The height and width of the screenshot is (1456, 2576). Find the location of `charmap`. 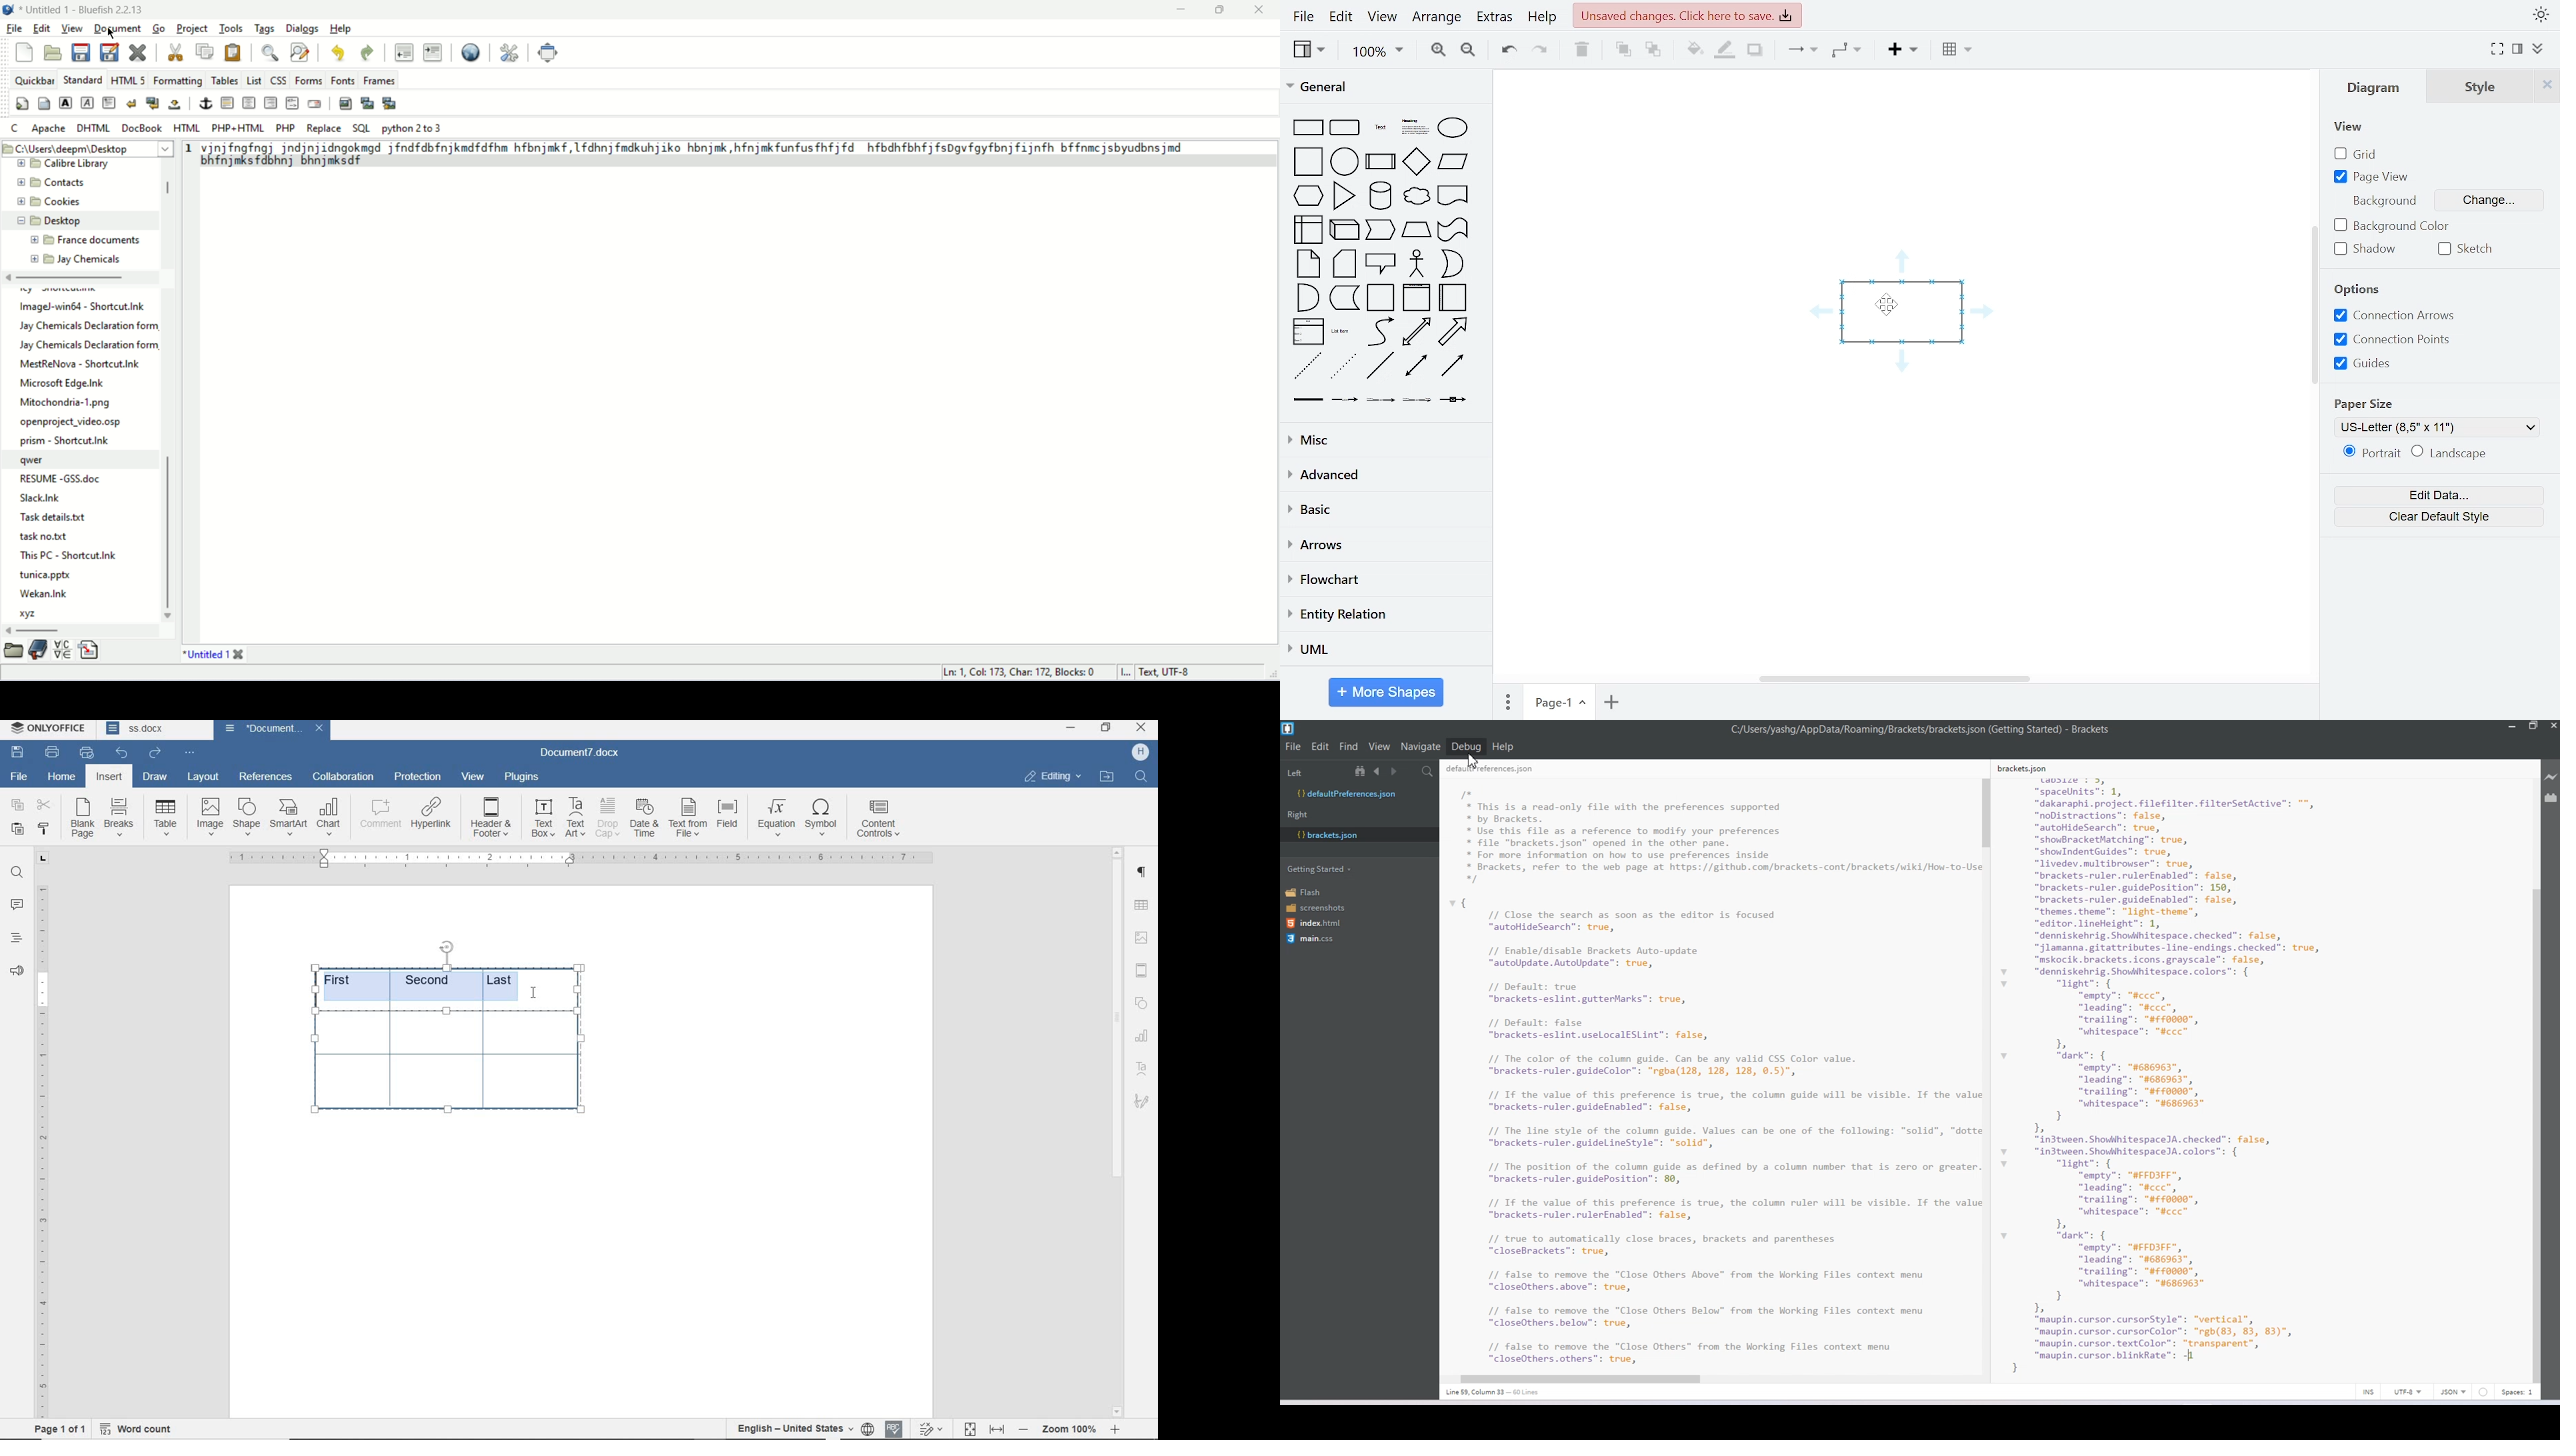

charmap is located at coordinates (61, 651).